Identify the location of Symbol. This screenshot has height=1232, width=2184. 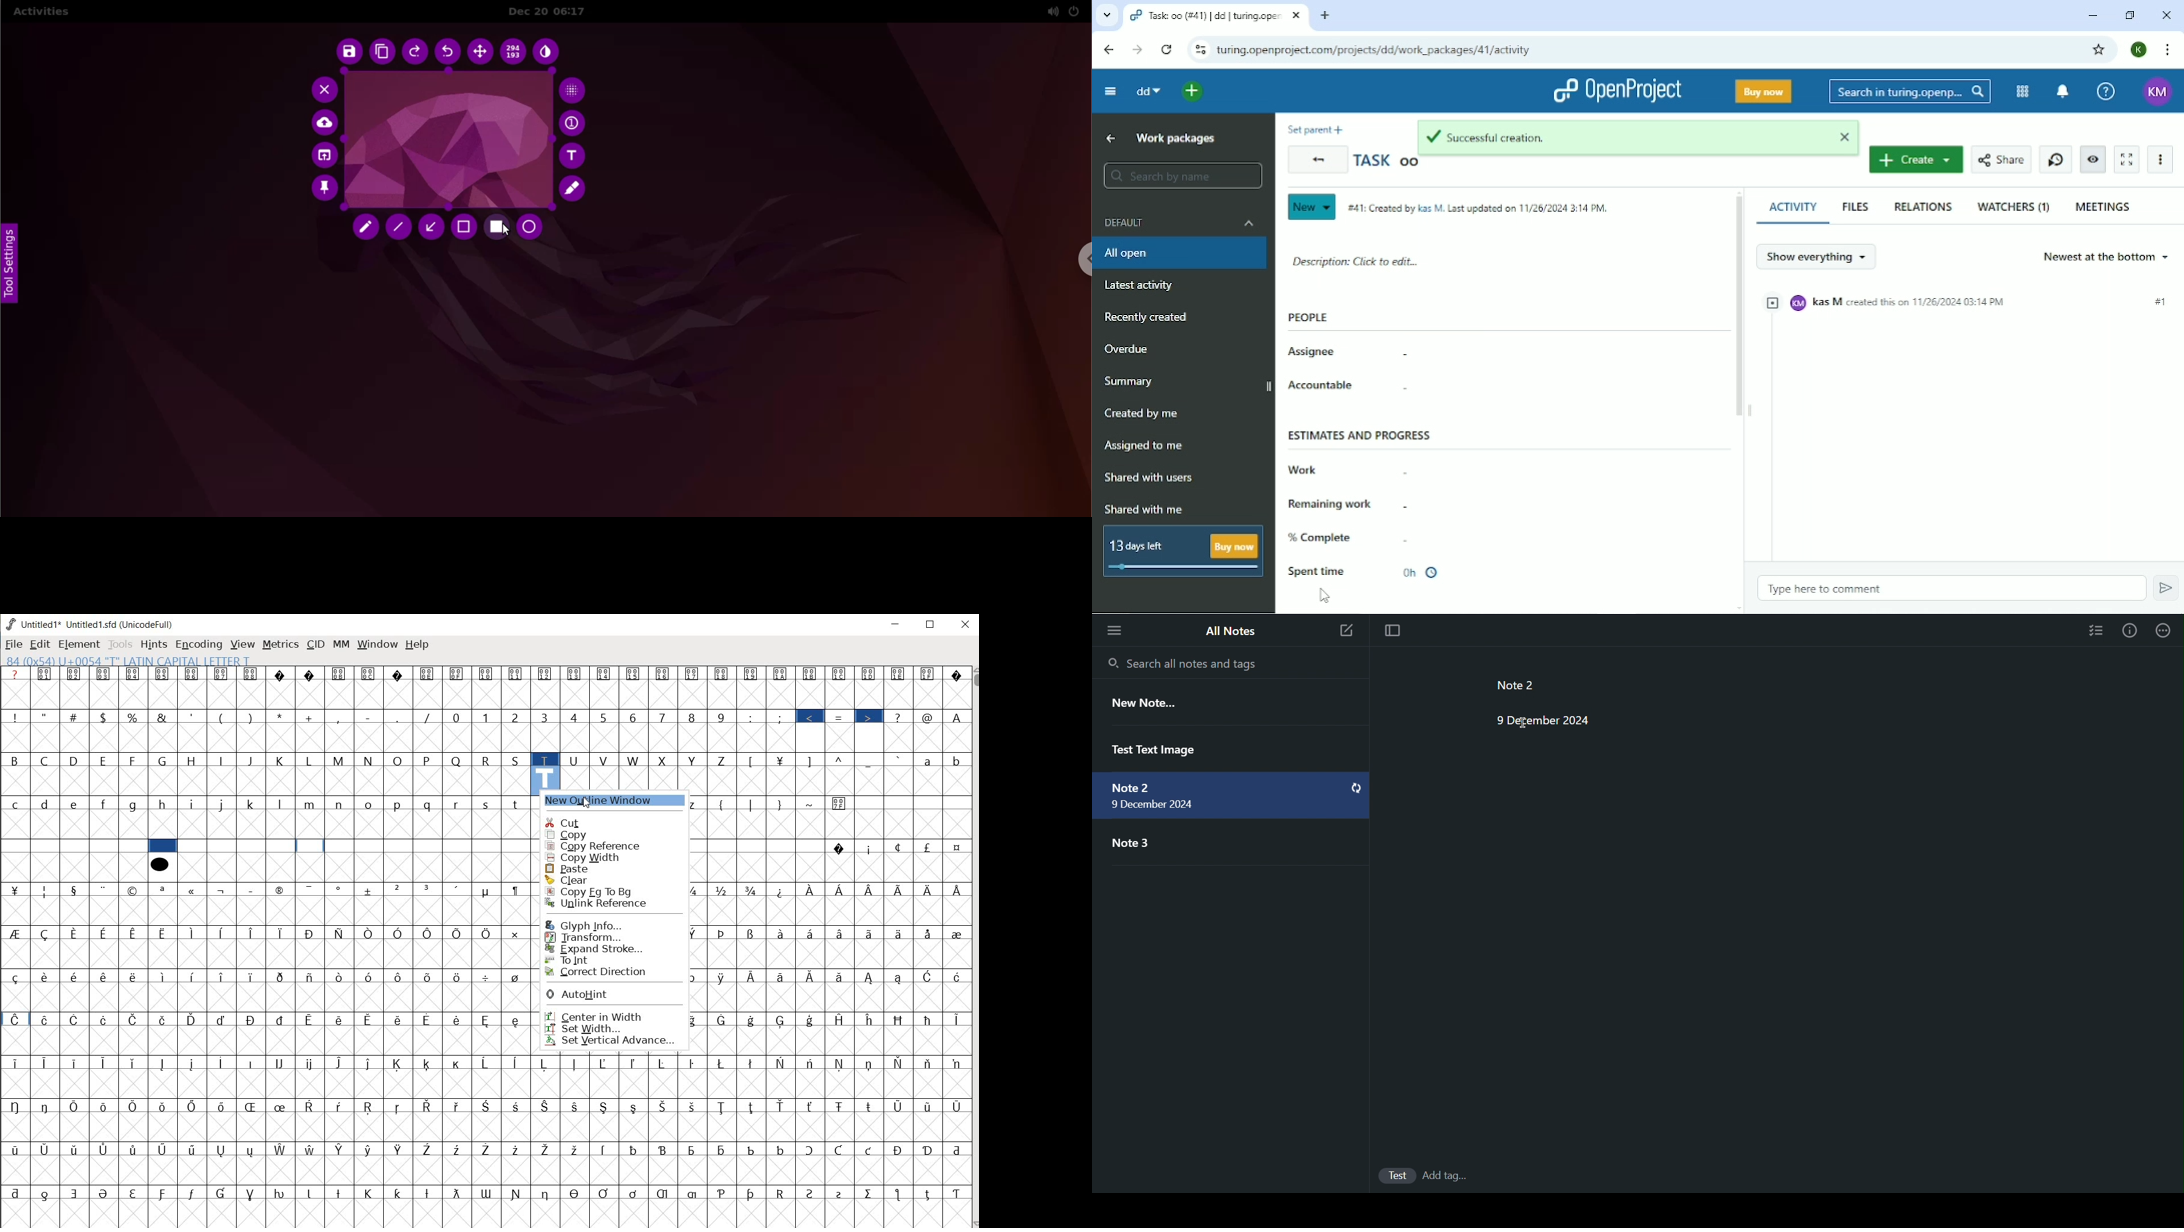
(193, 1064).